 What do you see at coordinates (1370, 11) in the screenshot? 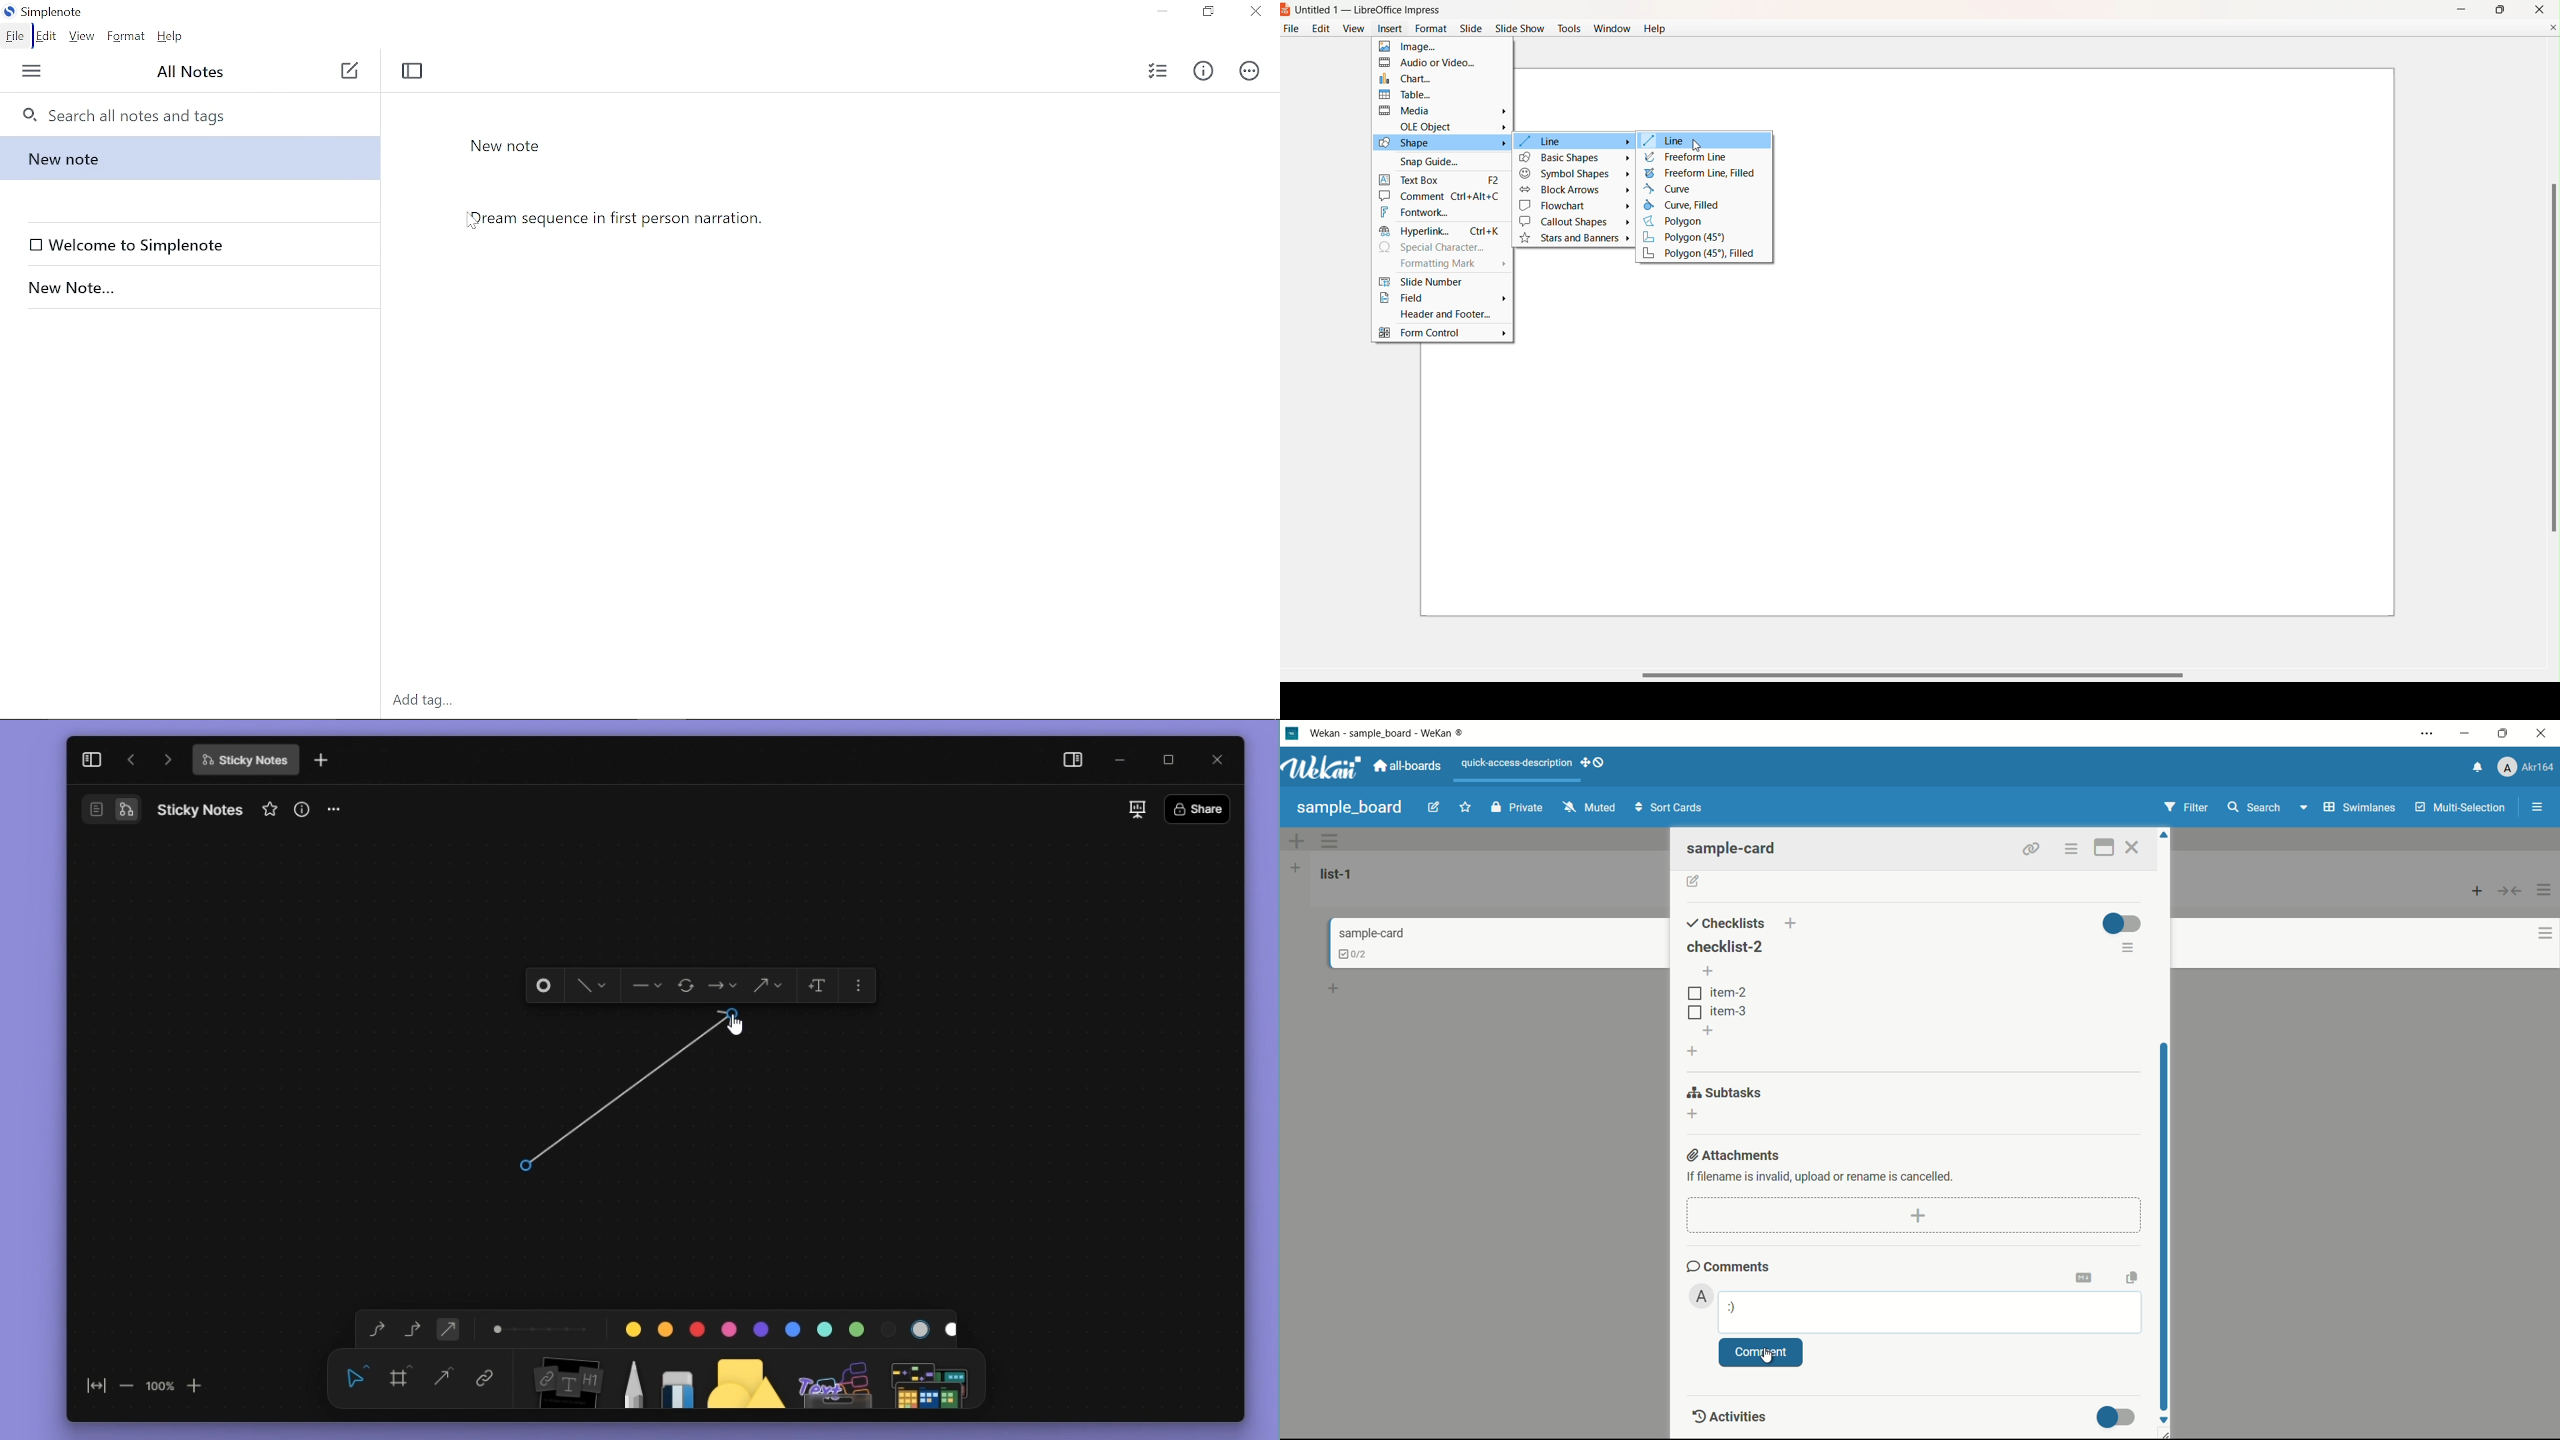
I see `Untitled 1 - LibreOffice Impress` at bounding box center [1370, 11].